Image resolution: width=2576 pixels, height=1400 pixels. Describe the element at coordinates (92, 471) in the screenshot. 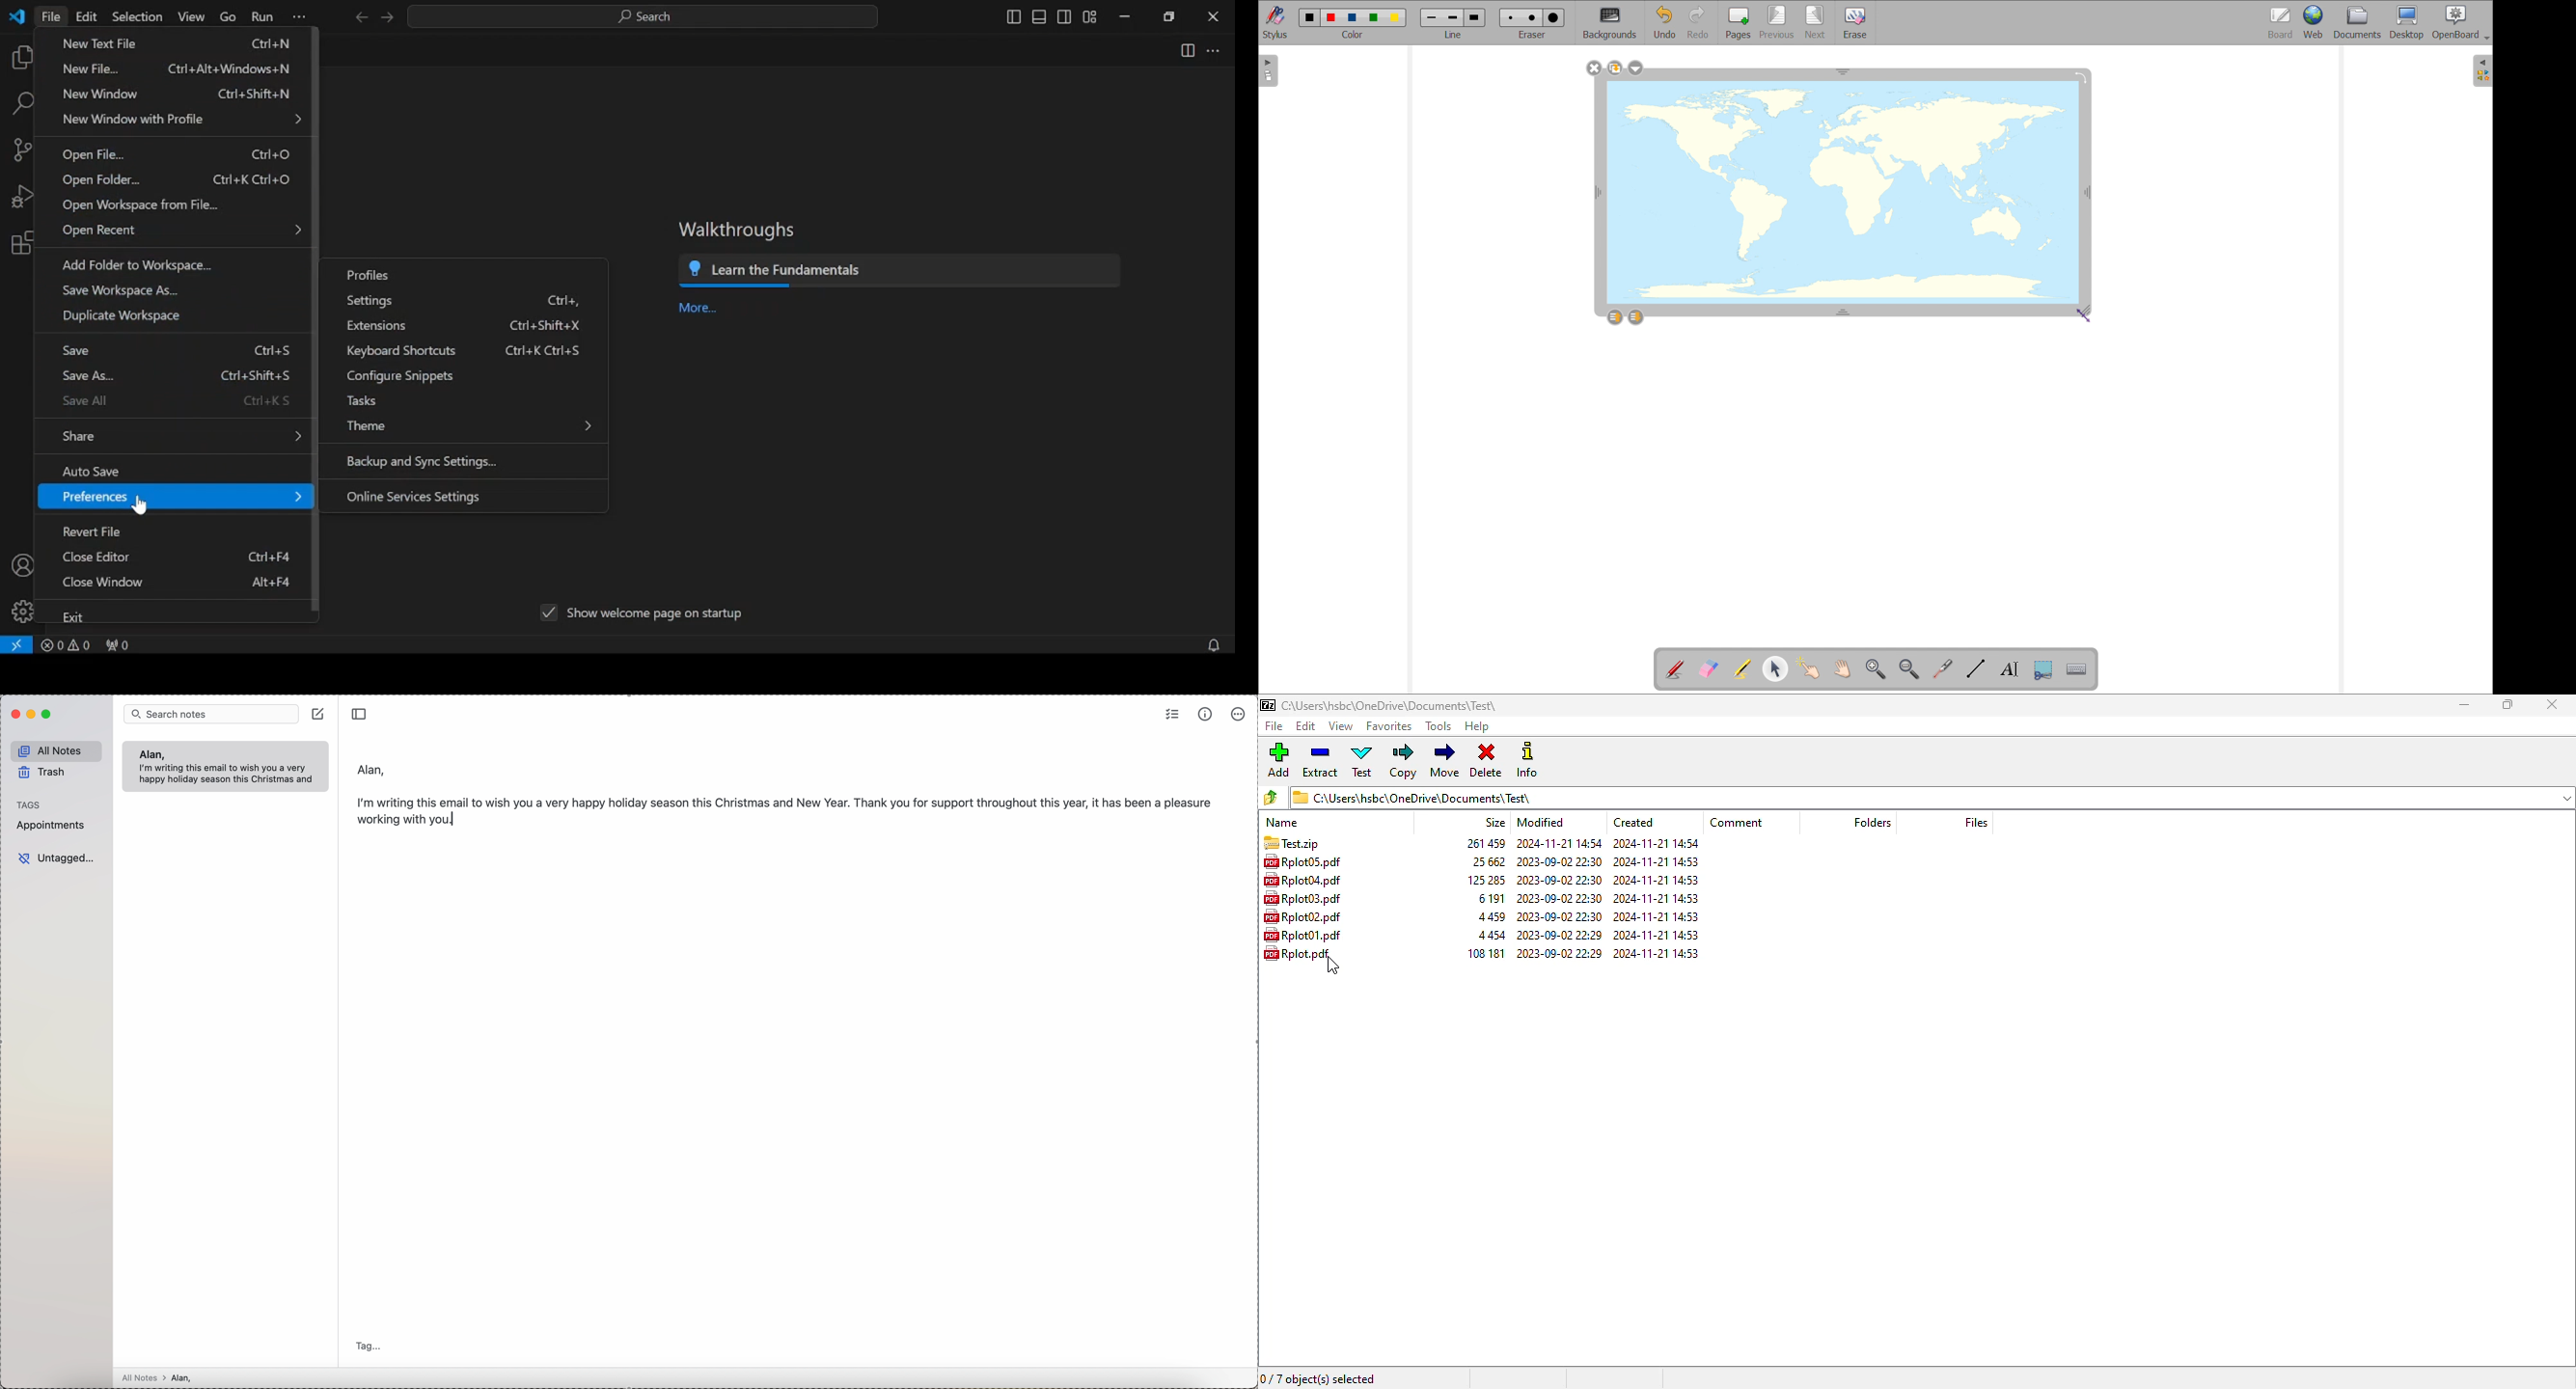

I see `auto save` at that location.